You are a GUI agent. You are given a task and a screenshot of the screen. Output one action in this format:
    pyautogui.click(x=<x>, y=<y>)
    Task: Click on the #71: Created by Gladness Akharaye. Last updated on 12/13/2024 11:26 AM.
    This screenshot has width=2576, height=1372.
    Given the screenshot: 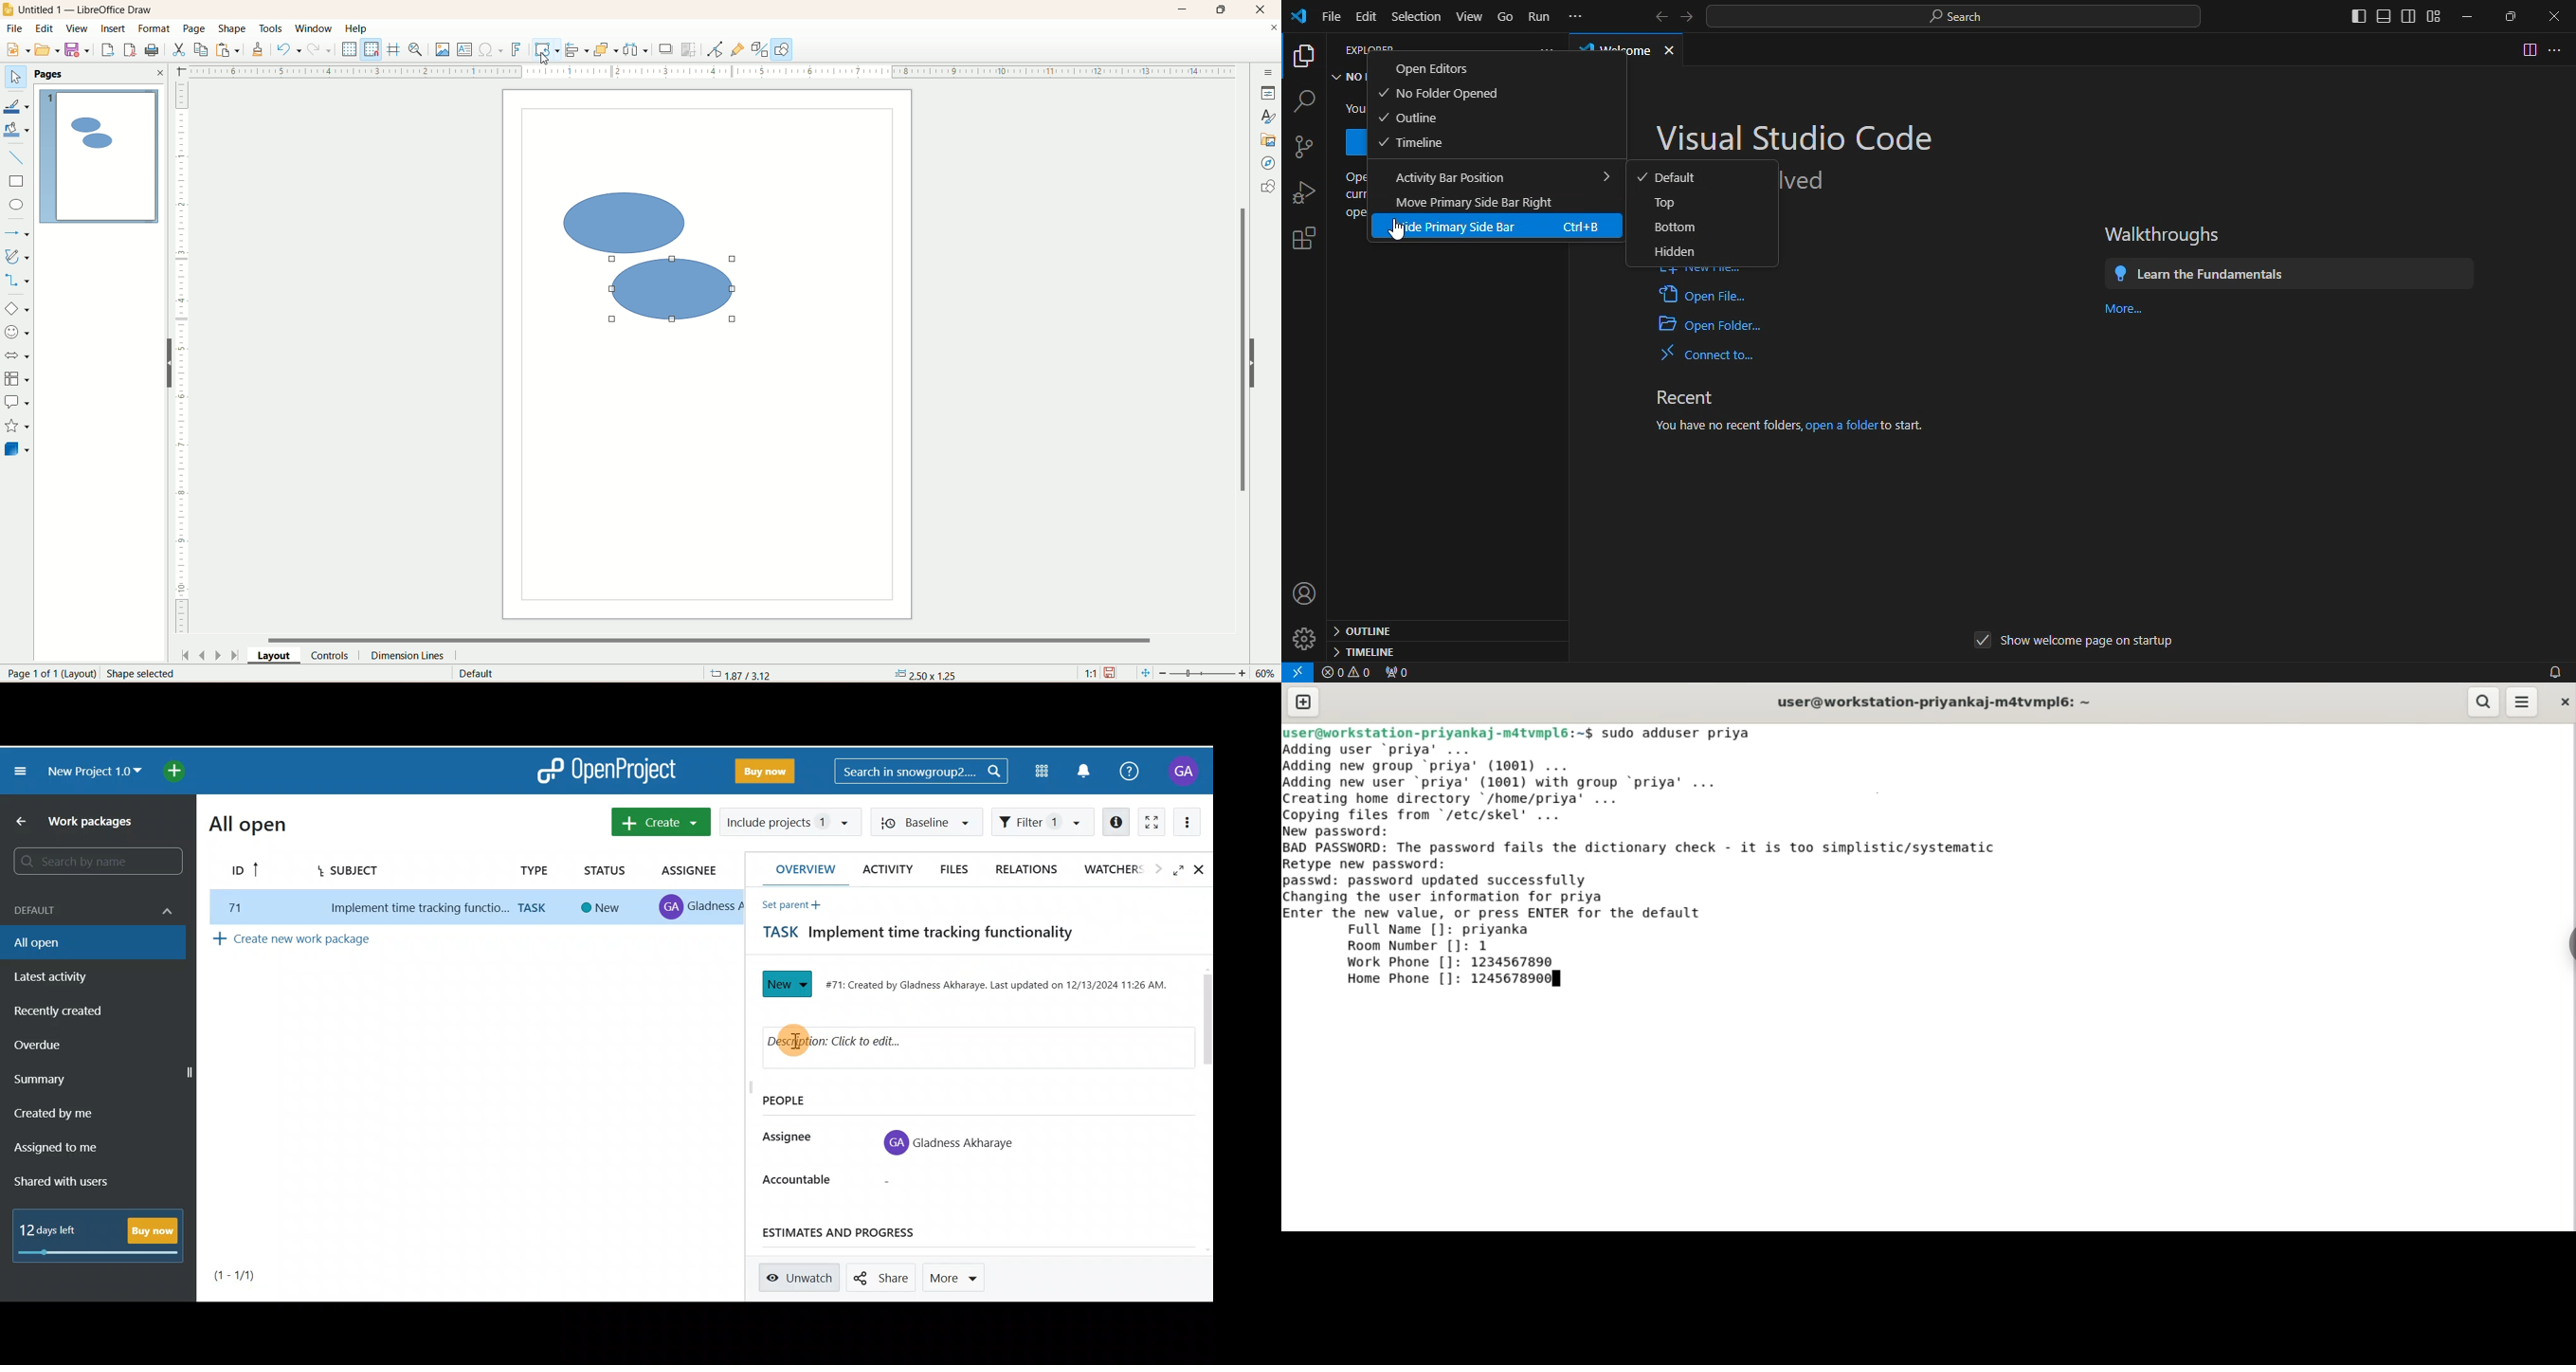 What is the action you would take?
    pyautogui.click(x=1000, y=985)
    